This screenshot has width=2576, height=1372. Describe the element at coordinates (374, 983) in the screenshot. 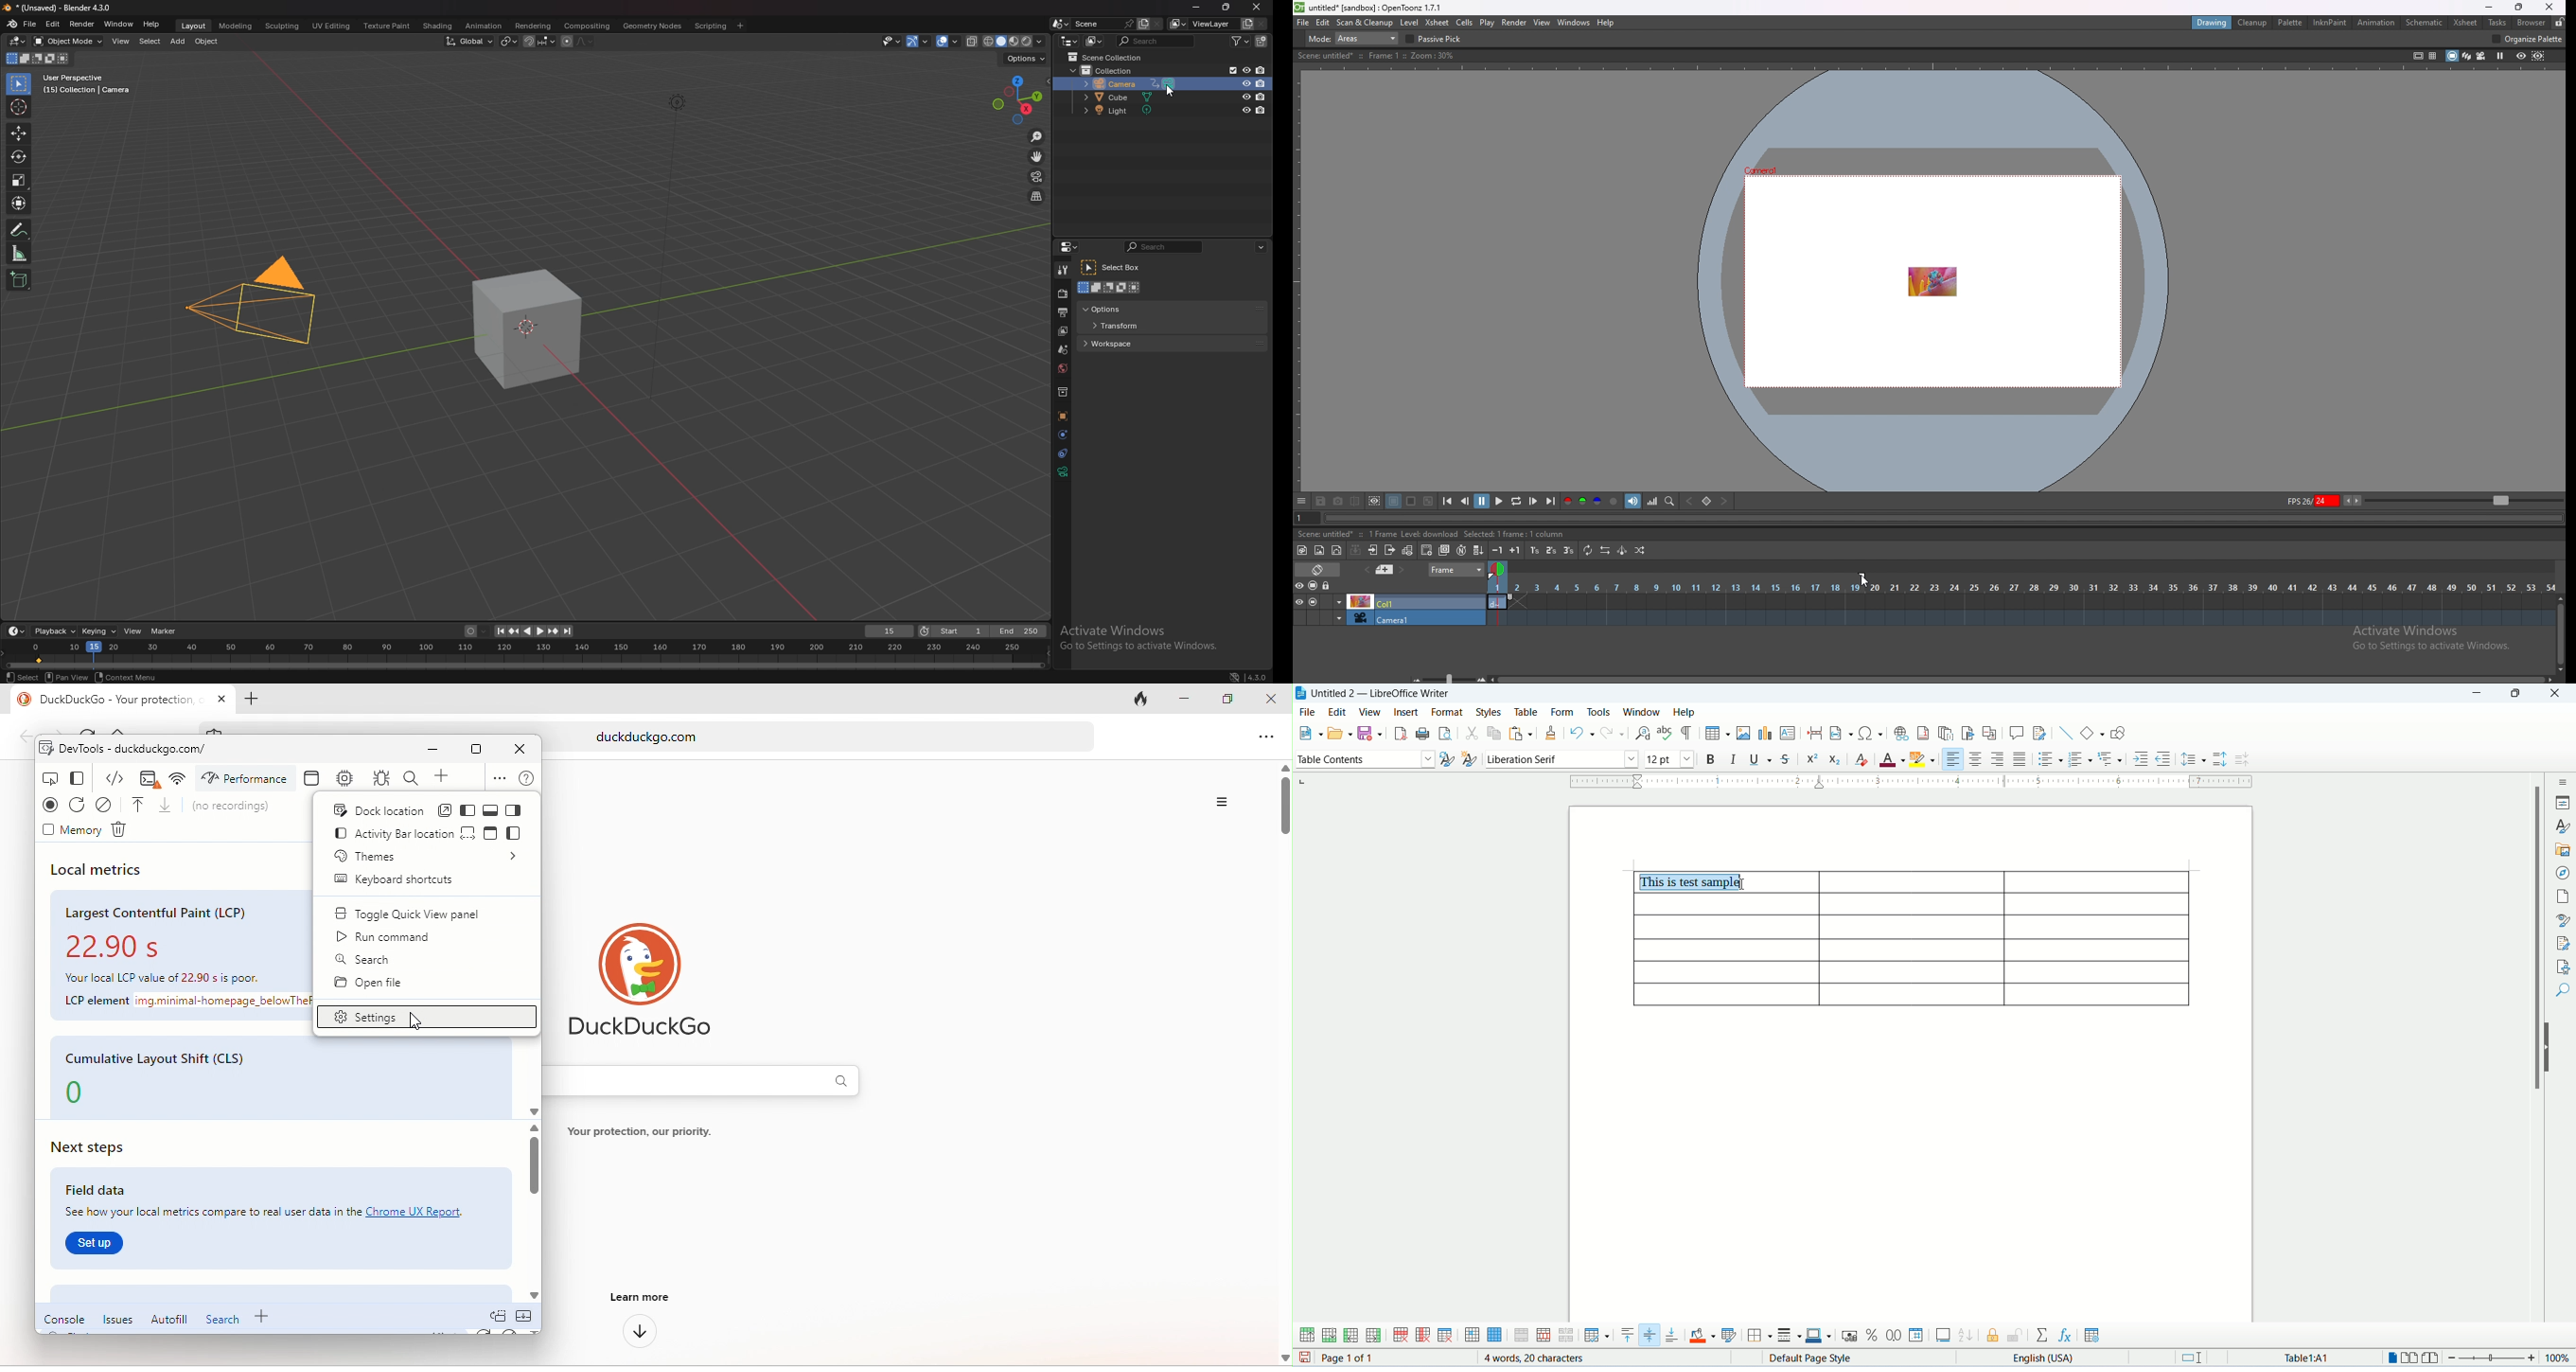

I see `open file` at that location.